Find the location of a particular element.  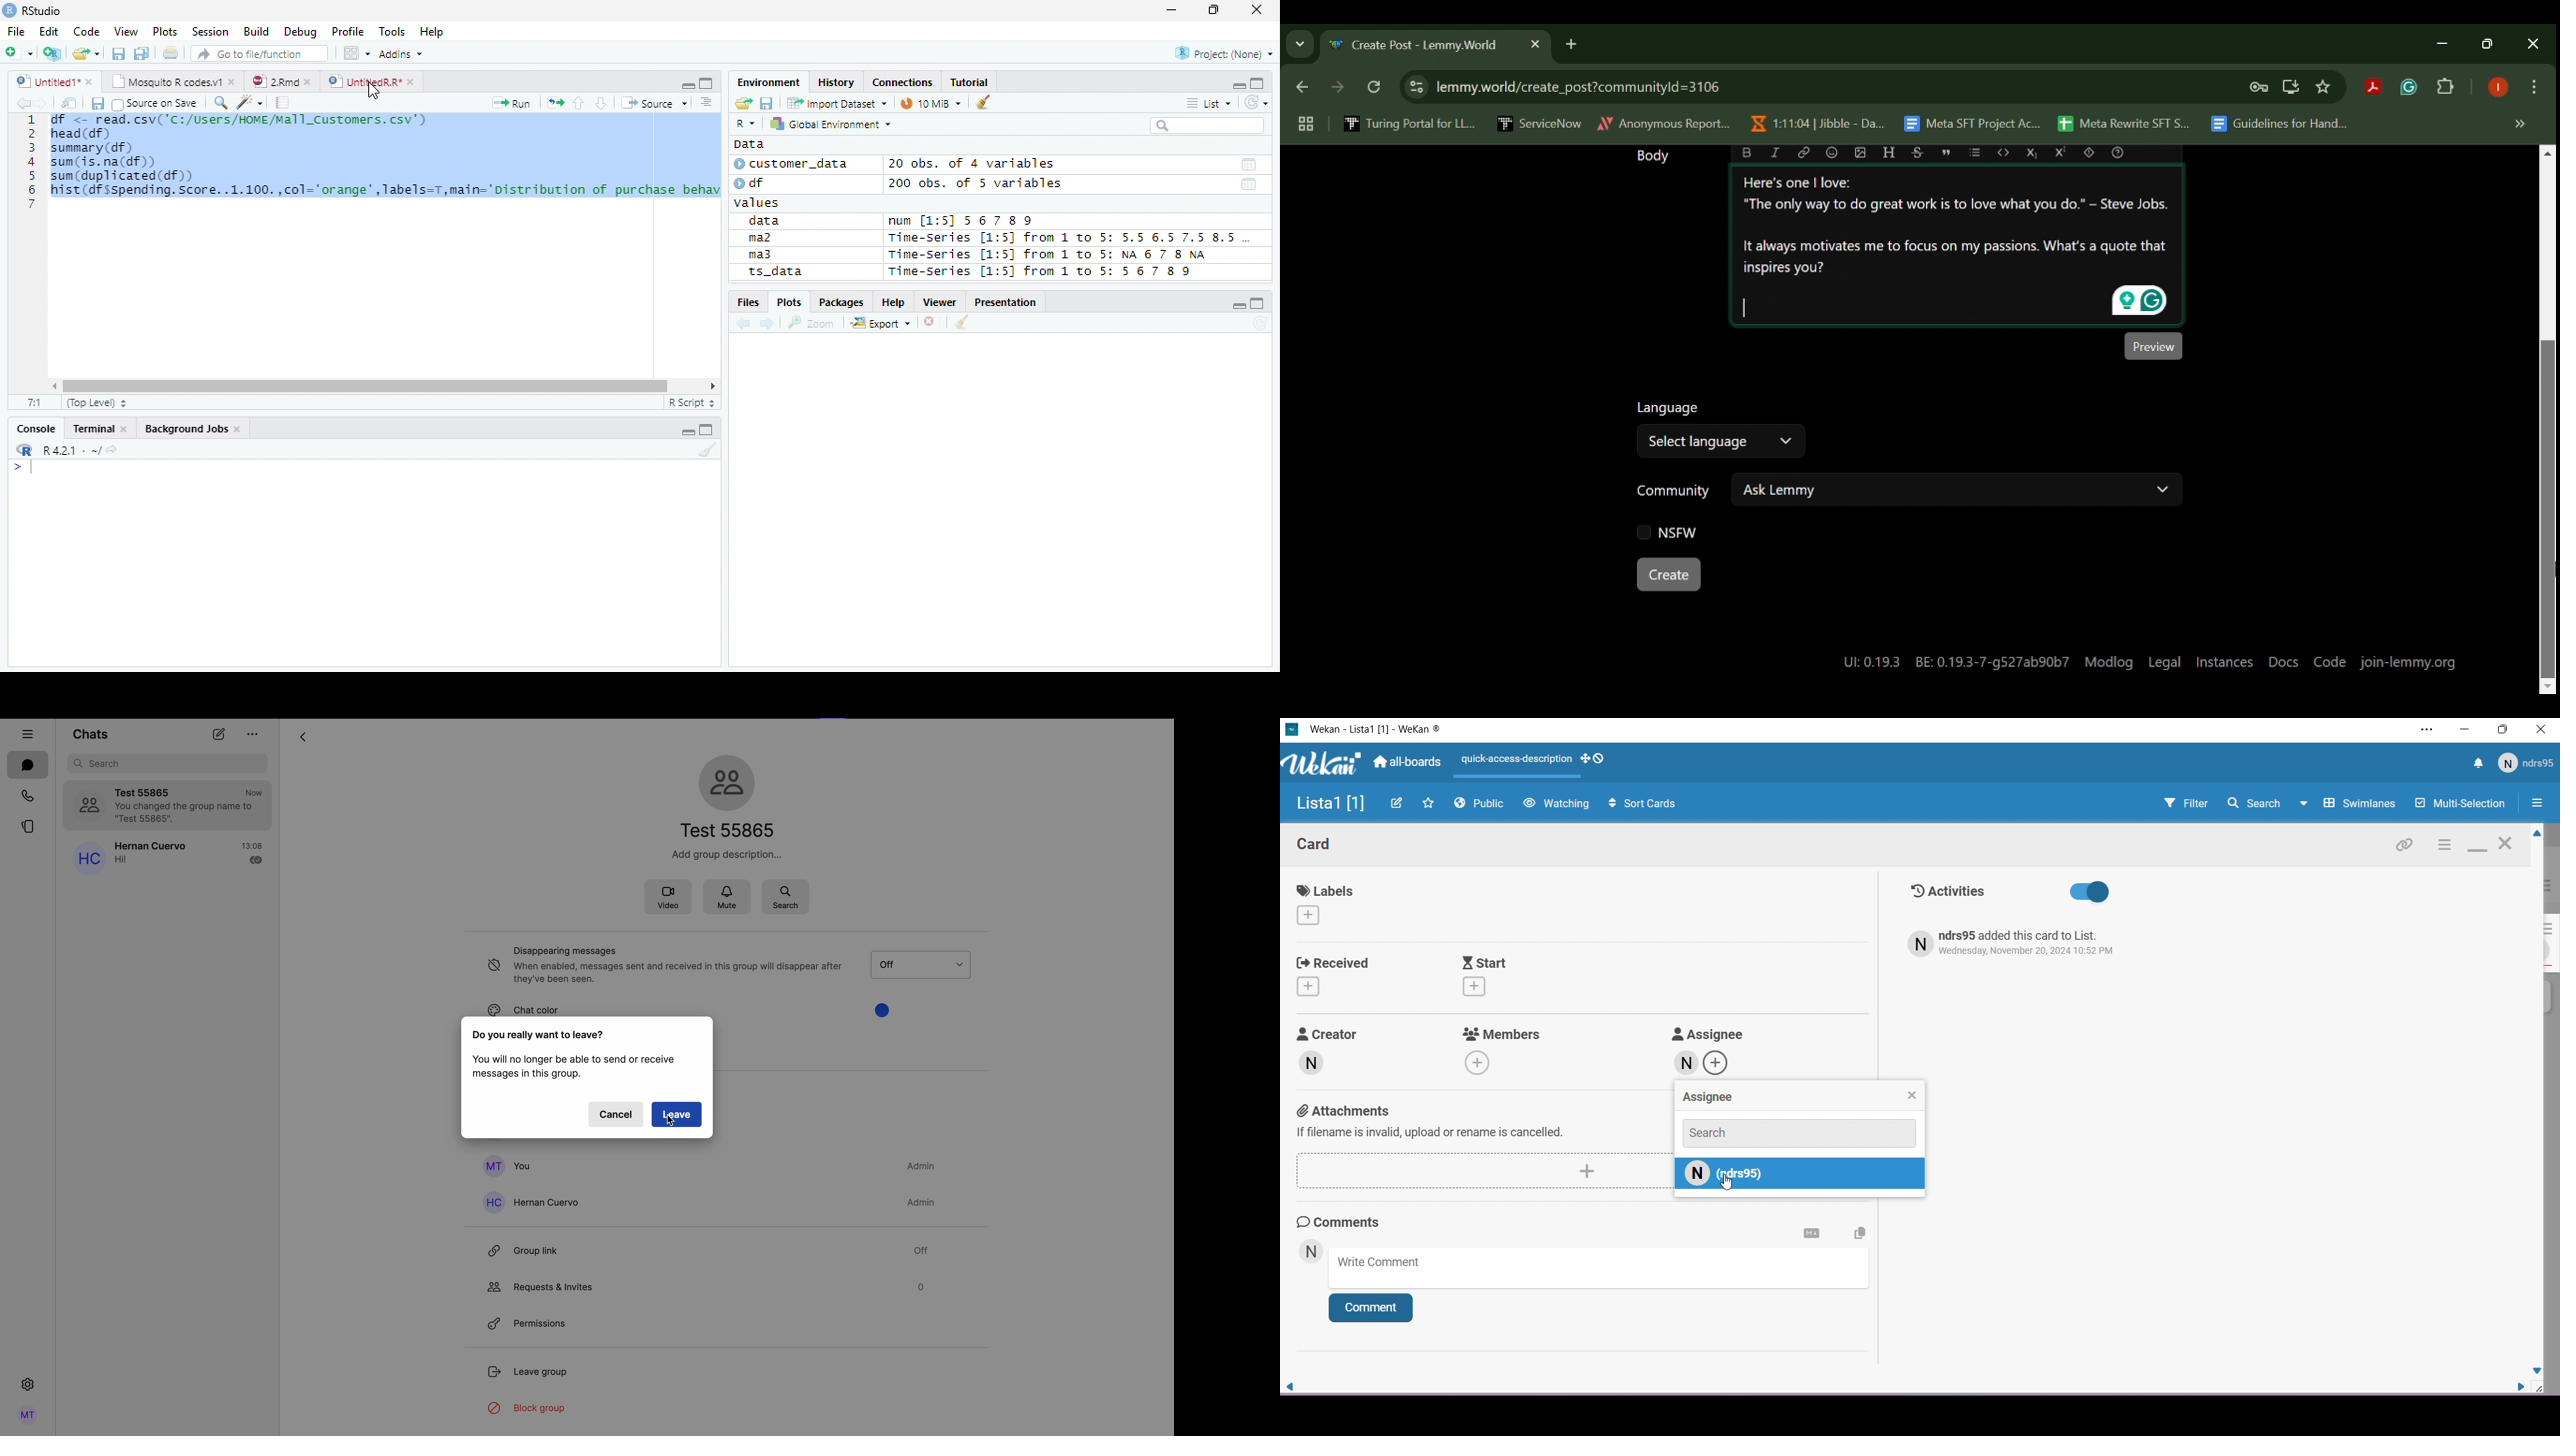

Save is located at coordinates (118, 52).